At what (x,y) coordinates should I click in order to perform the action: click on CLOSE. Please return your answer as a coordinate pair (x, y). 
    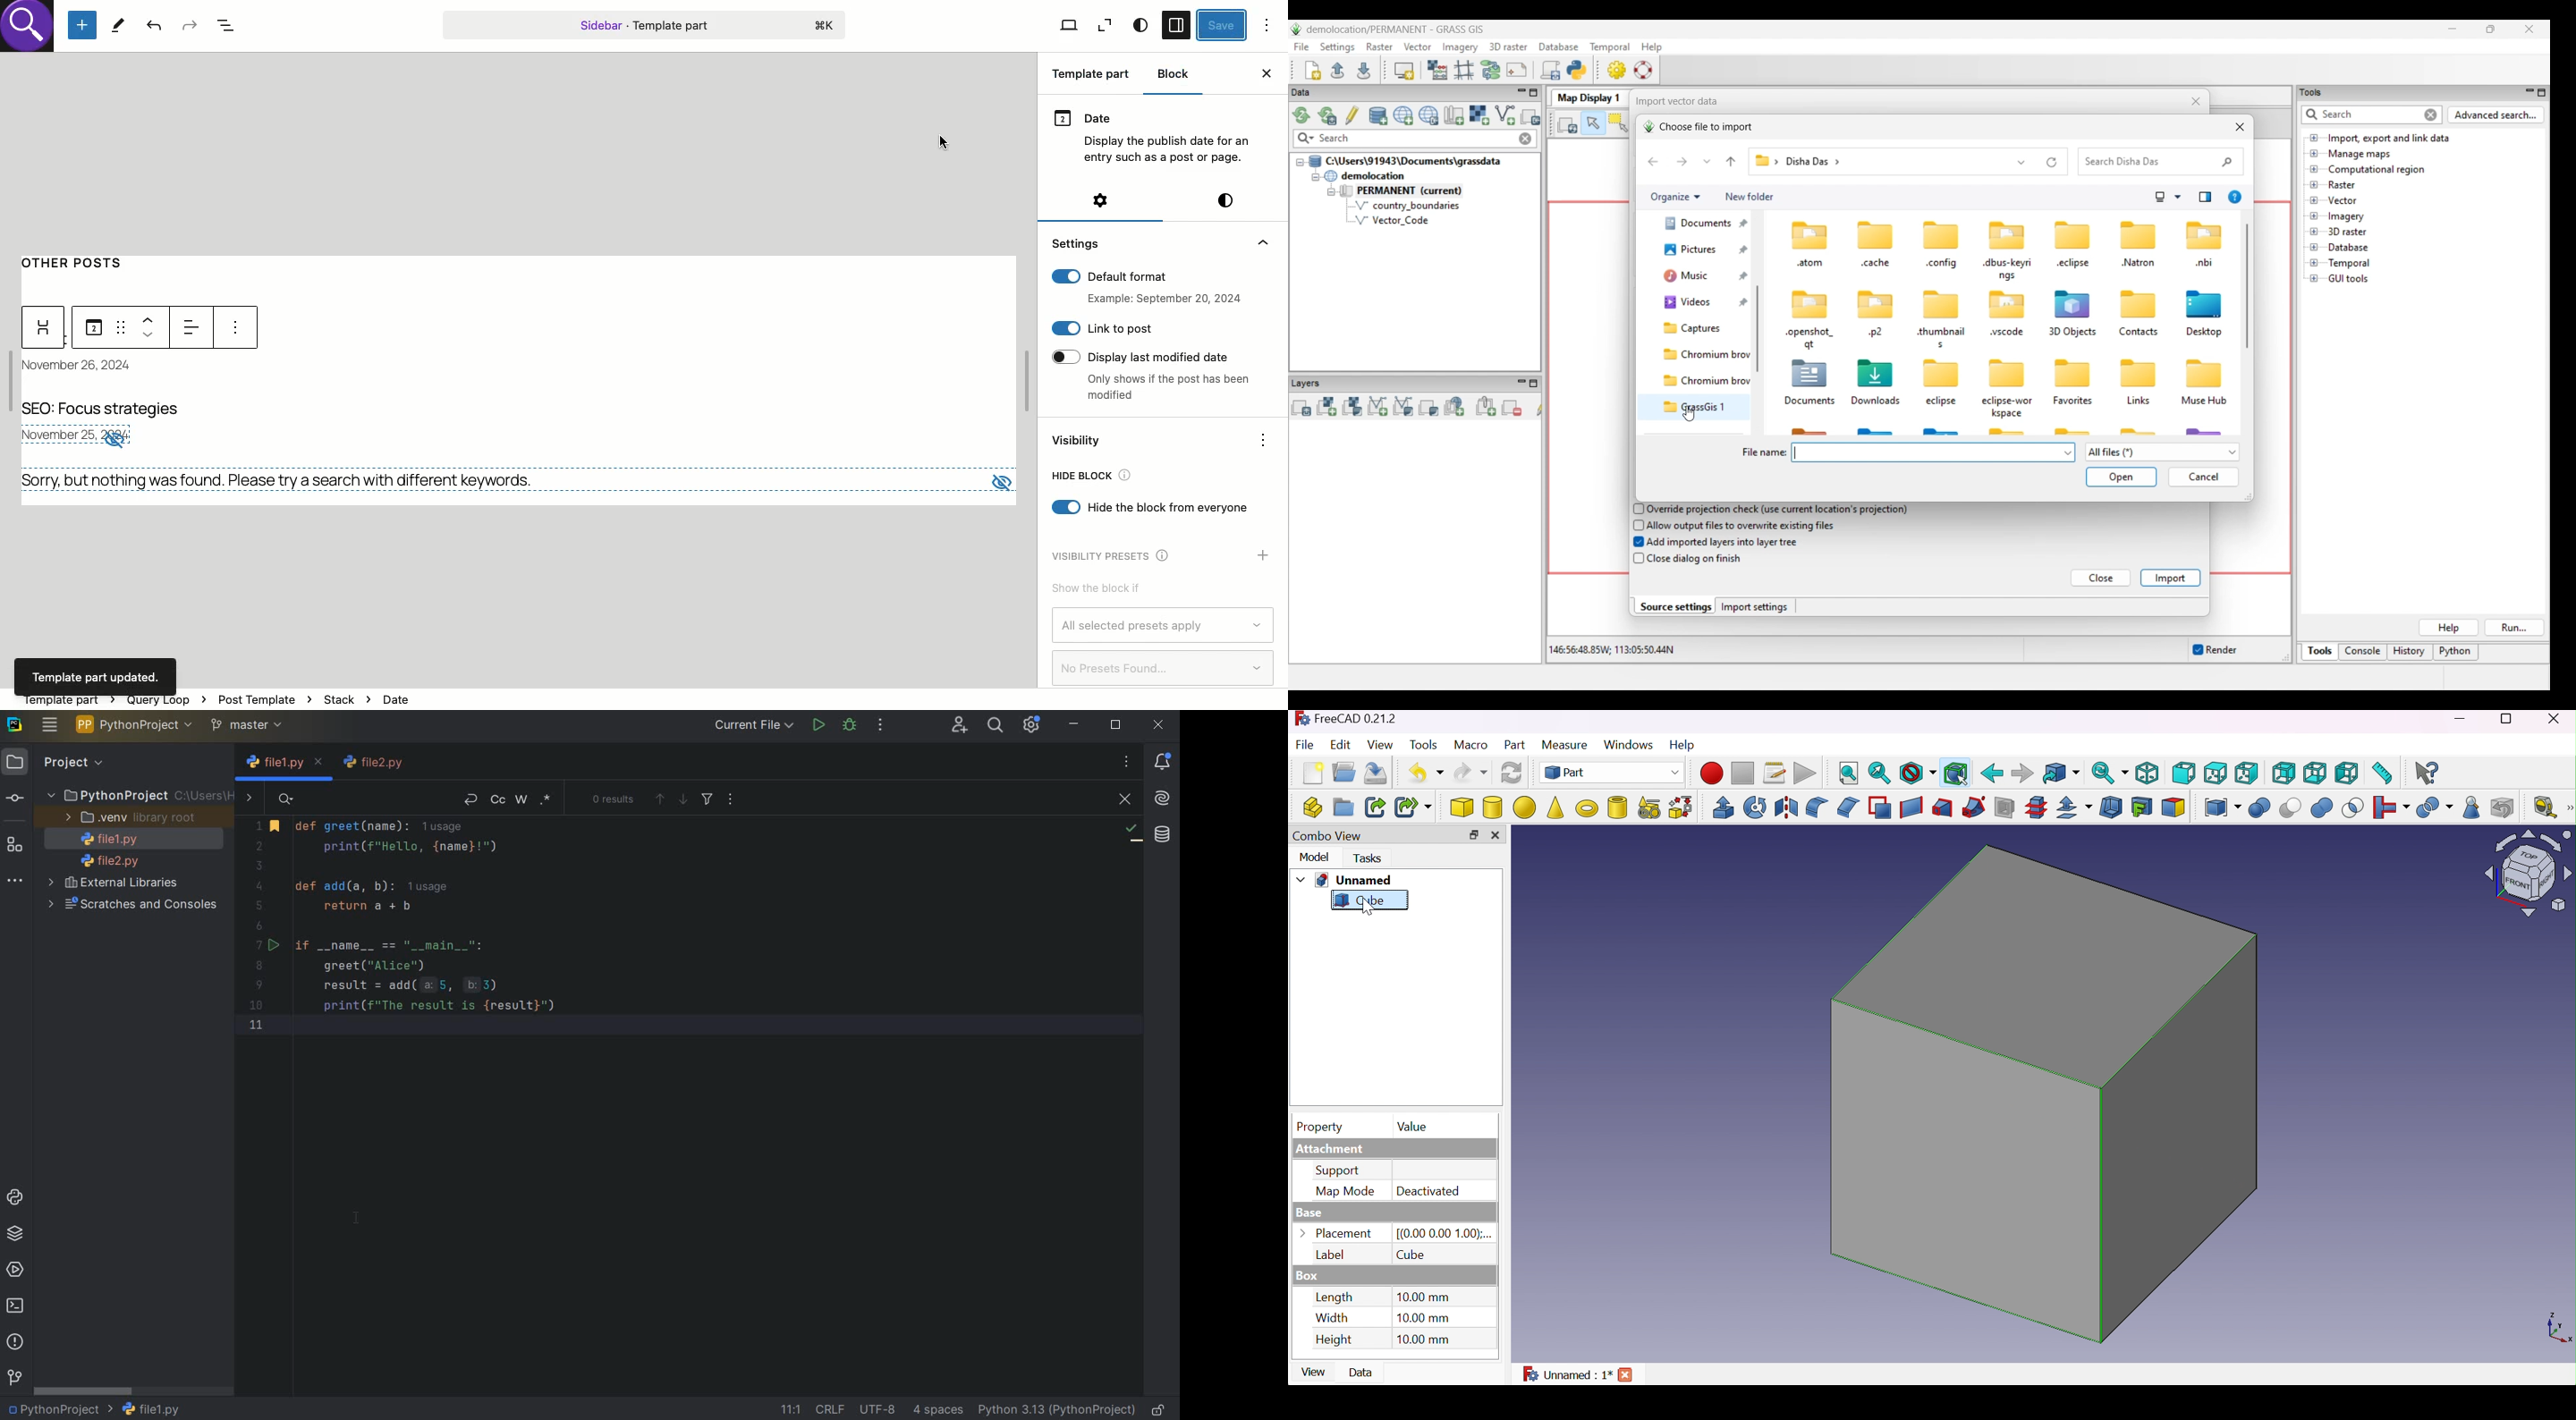
    Looking at the image, I should click on (1122, 800).